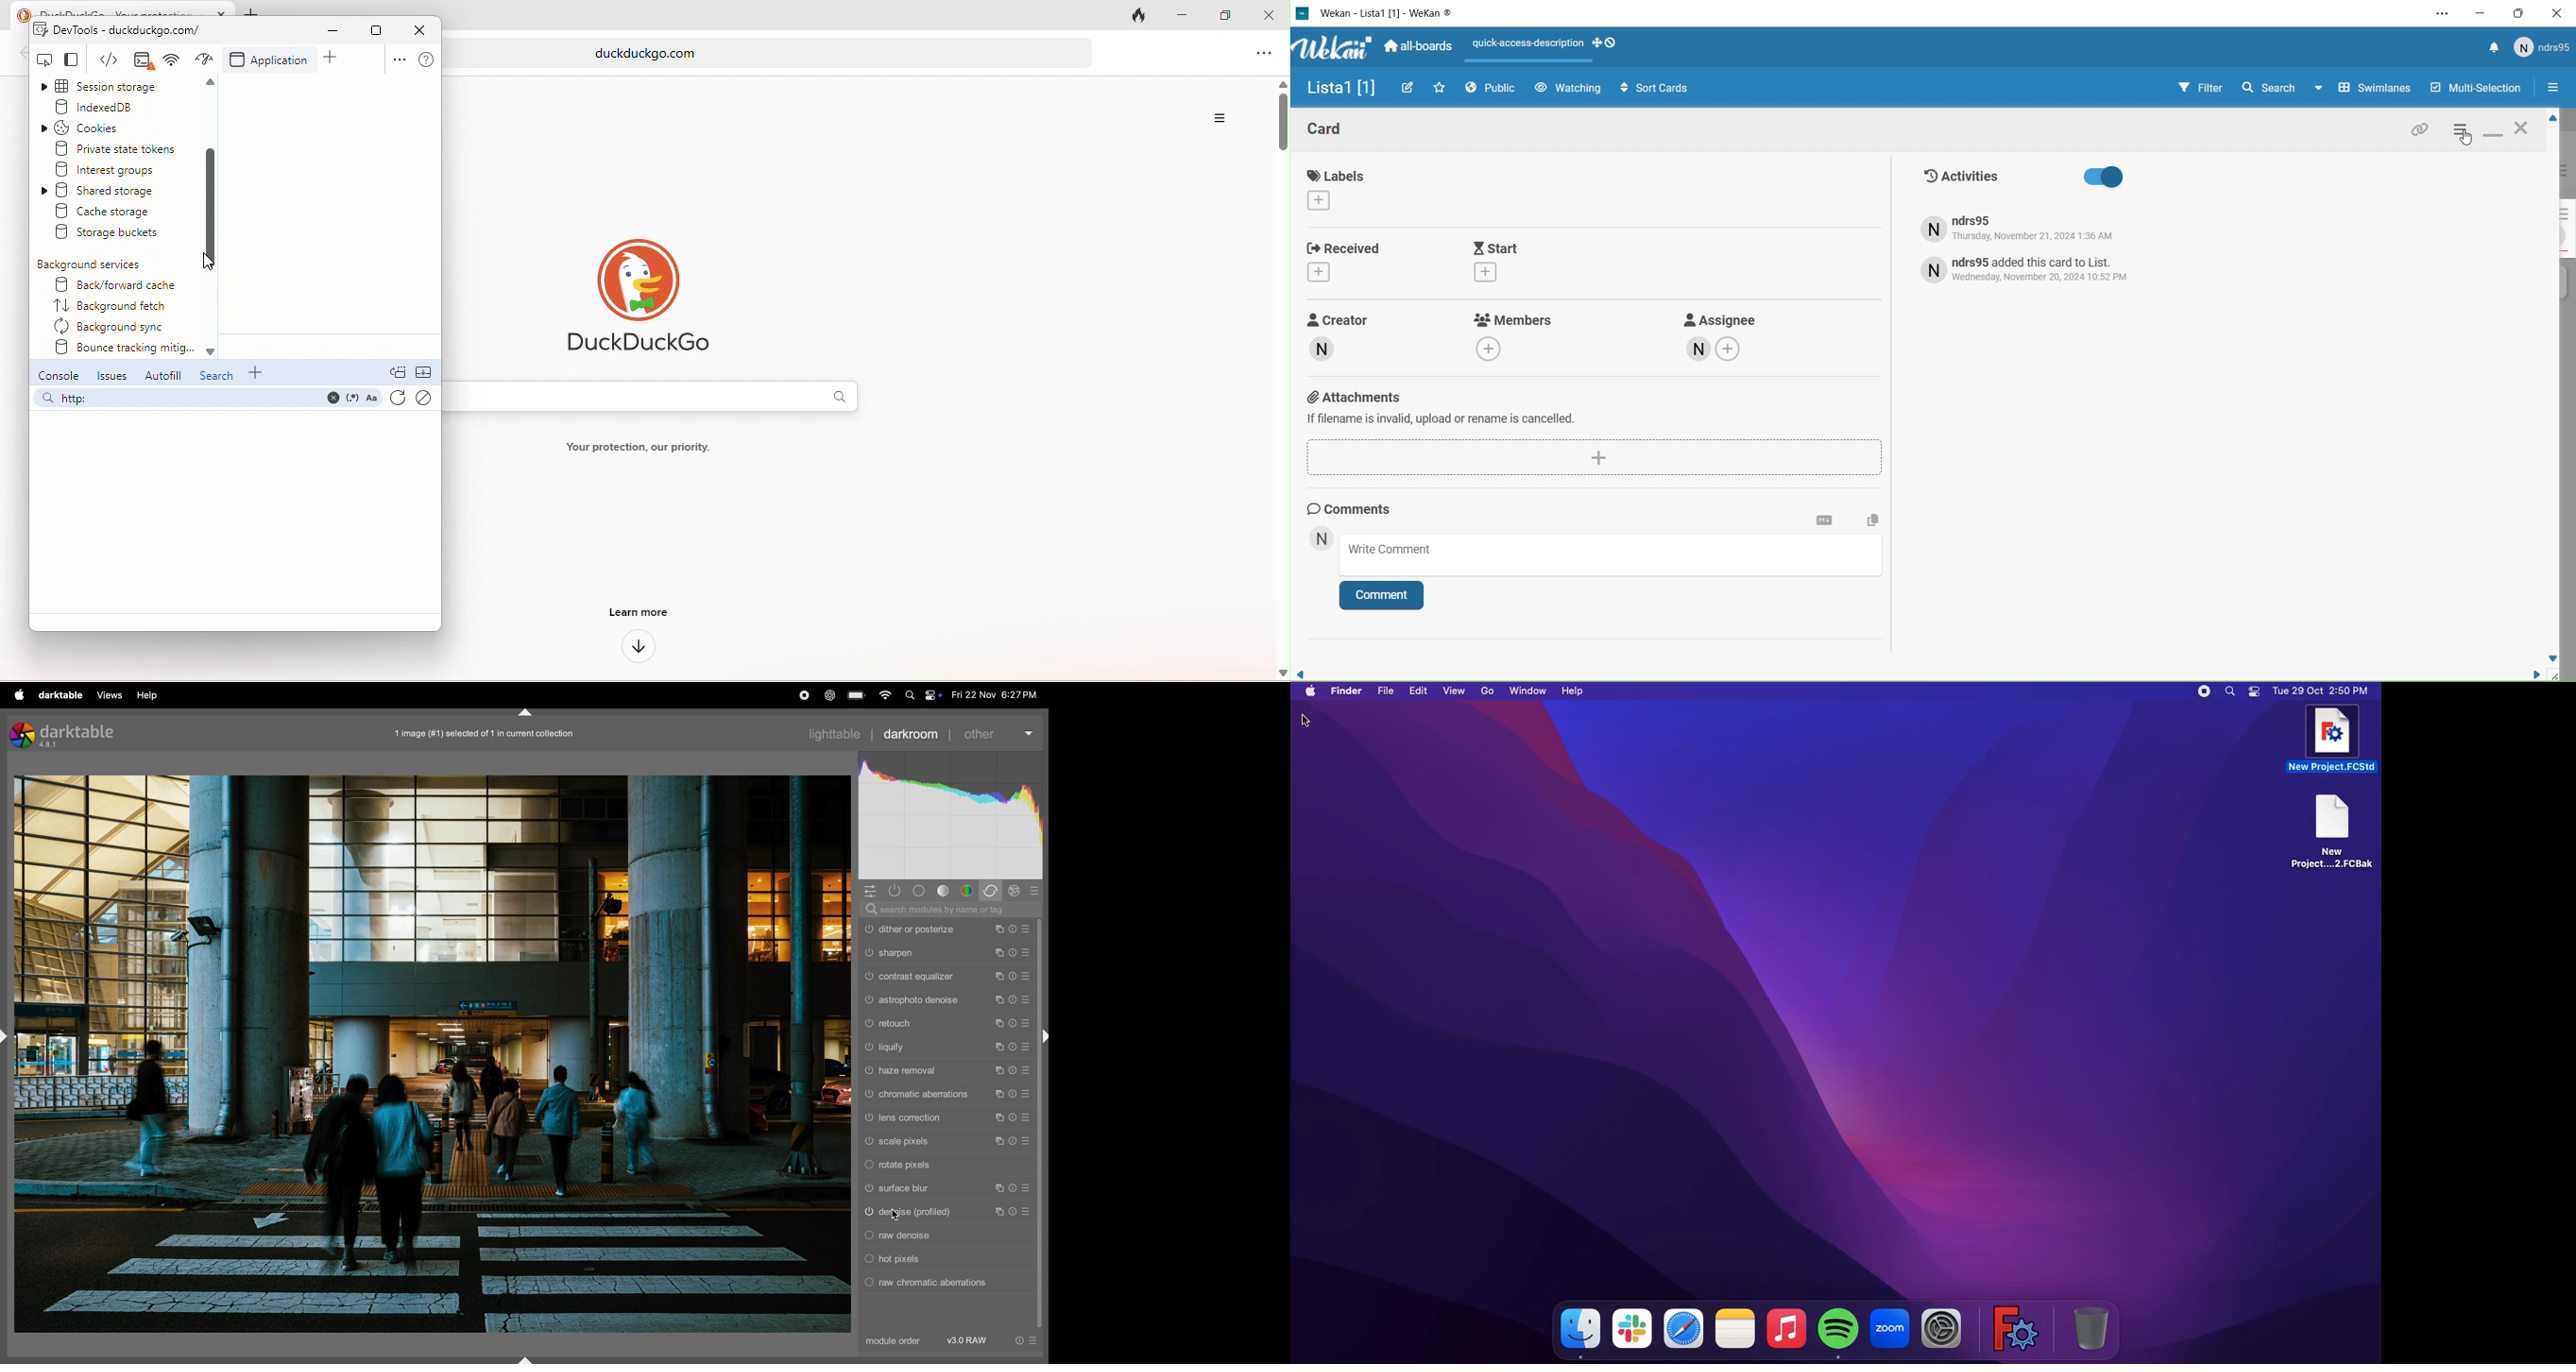  What do you see at coordinates (93, 264) in the screenshot?
I see `background services` at bounding box center [93, 264].